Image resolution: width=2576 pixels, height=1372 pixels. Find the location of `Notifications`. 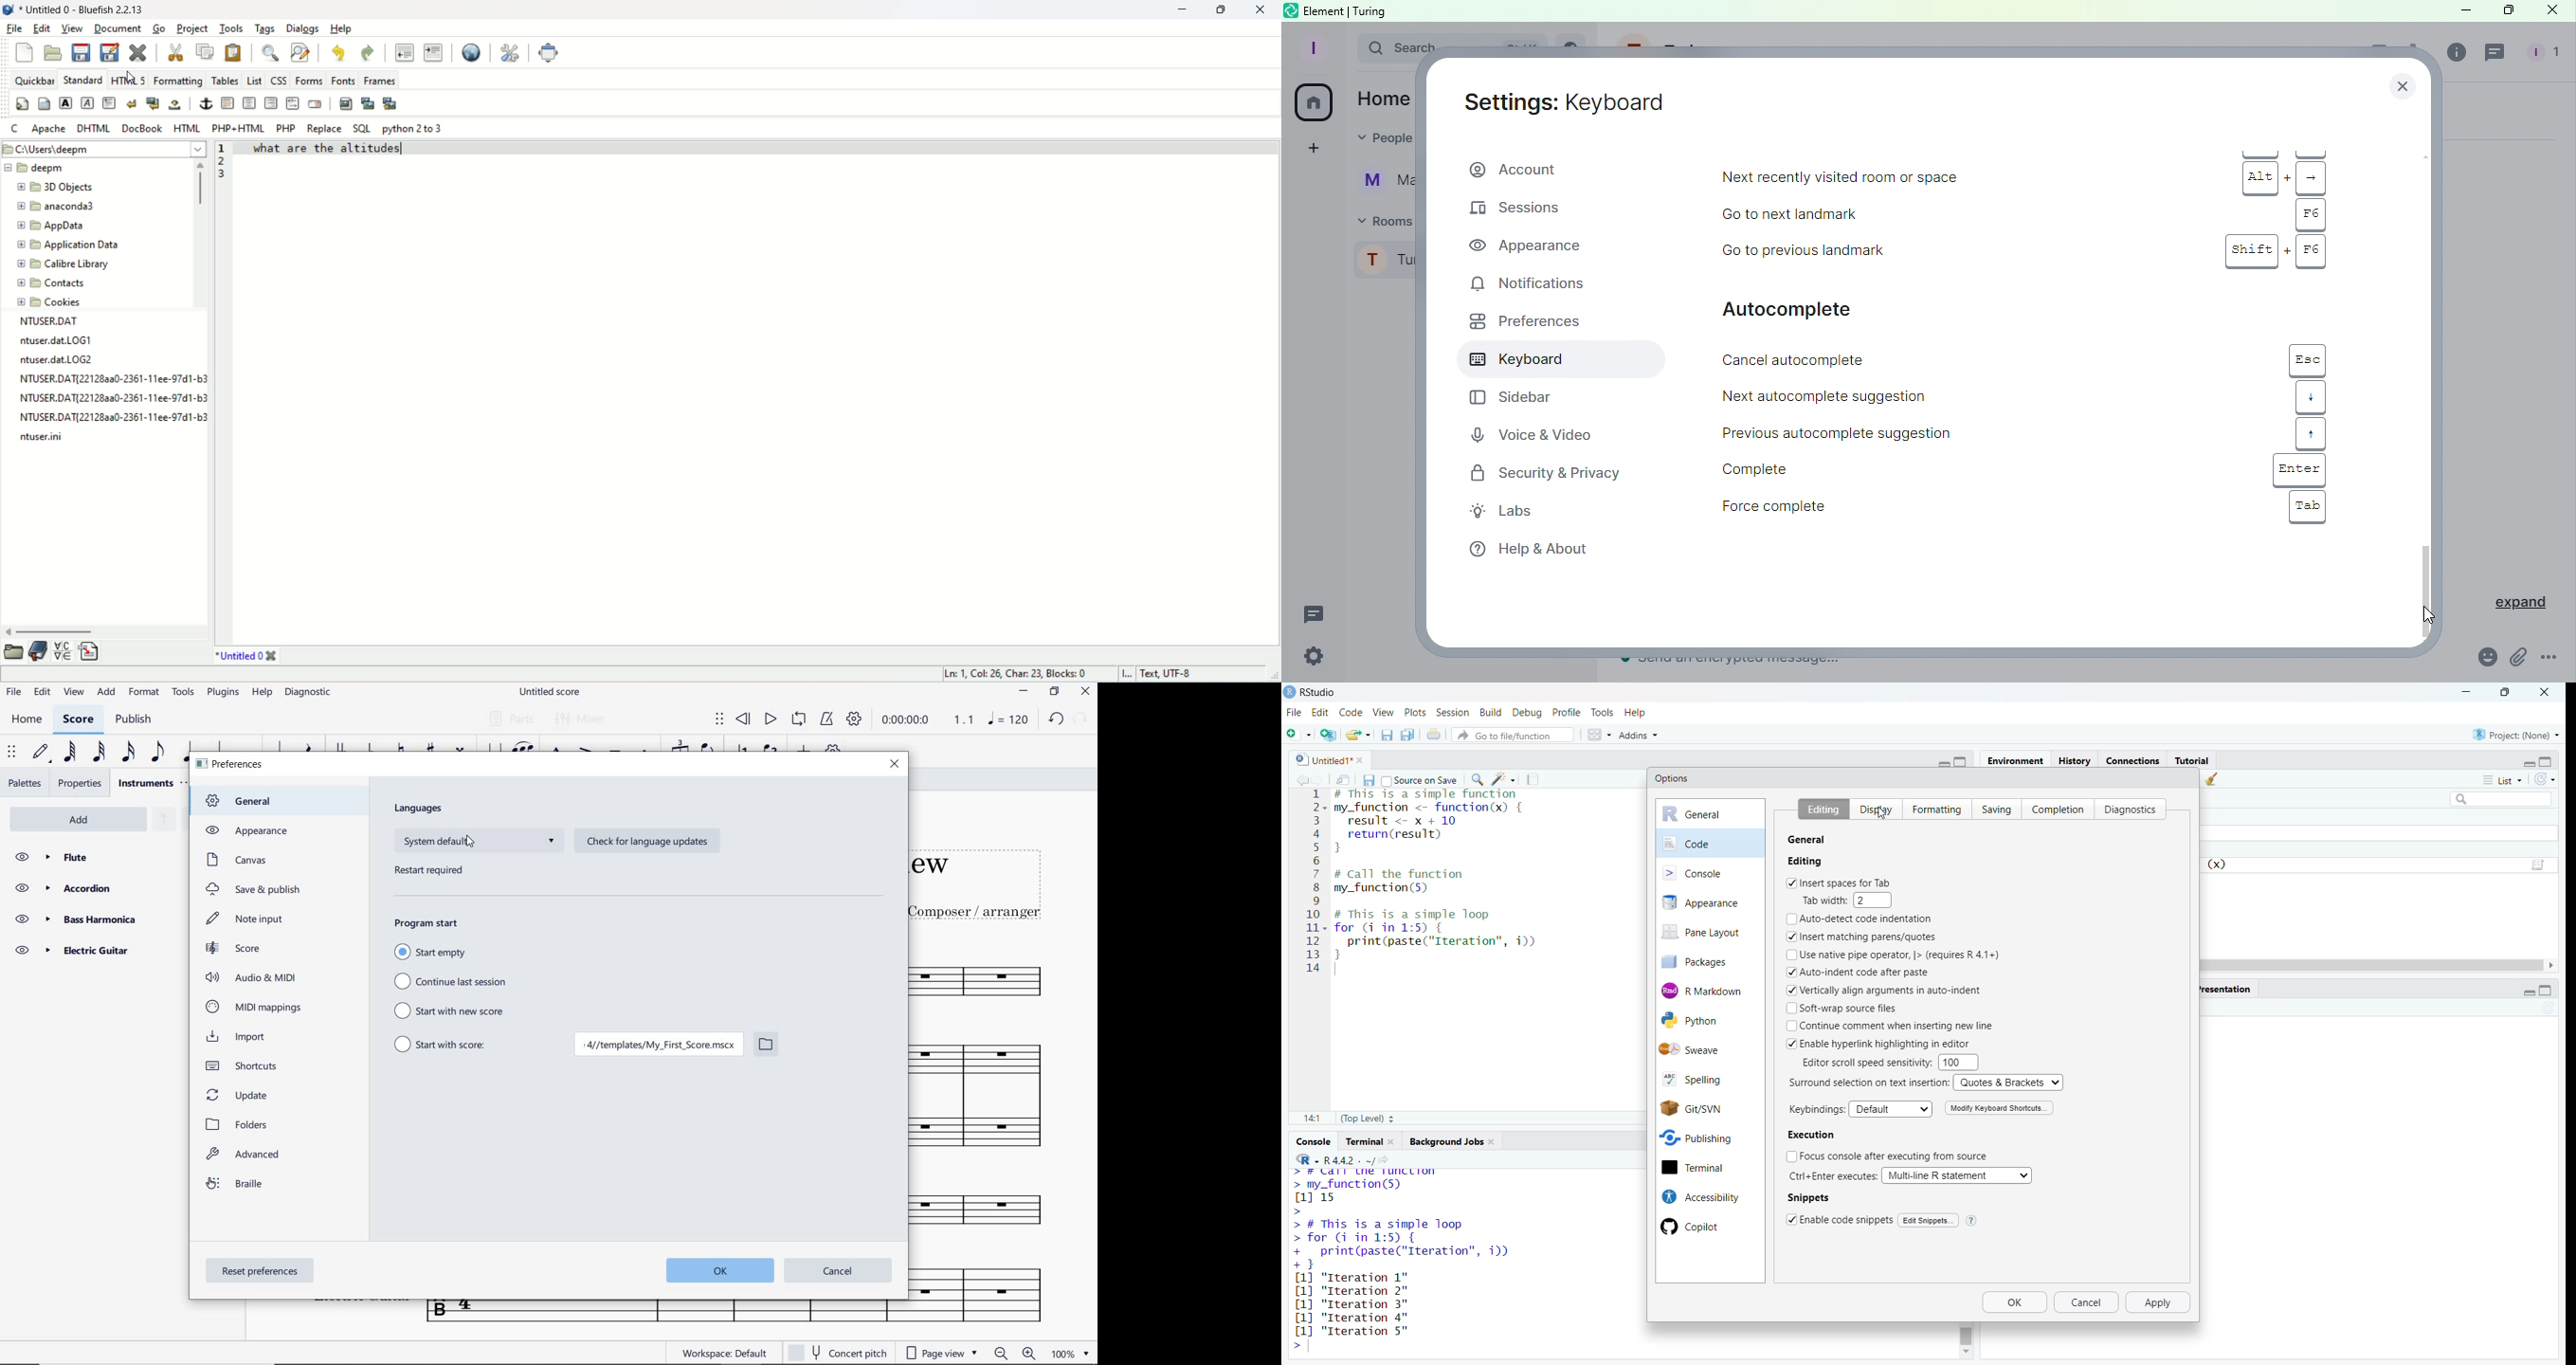

Notifications is located at coordinates (1549, 282).